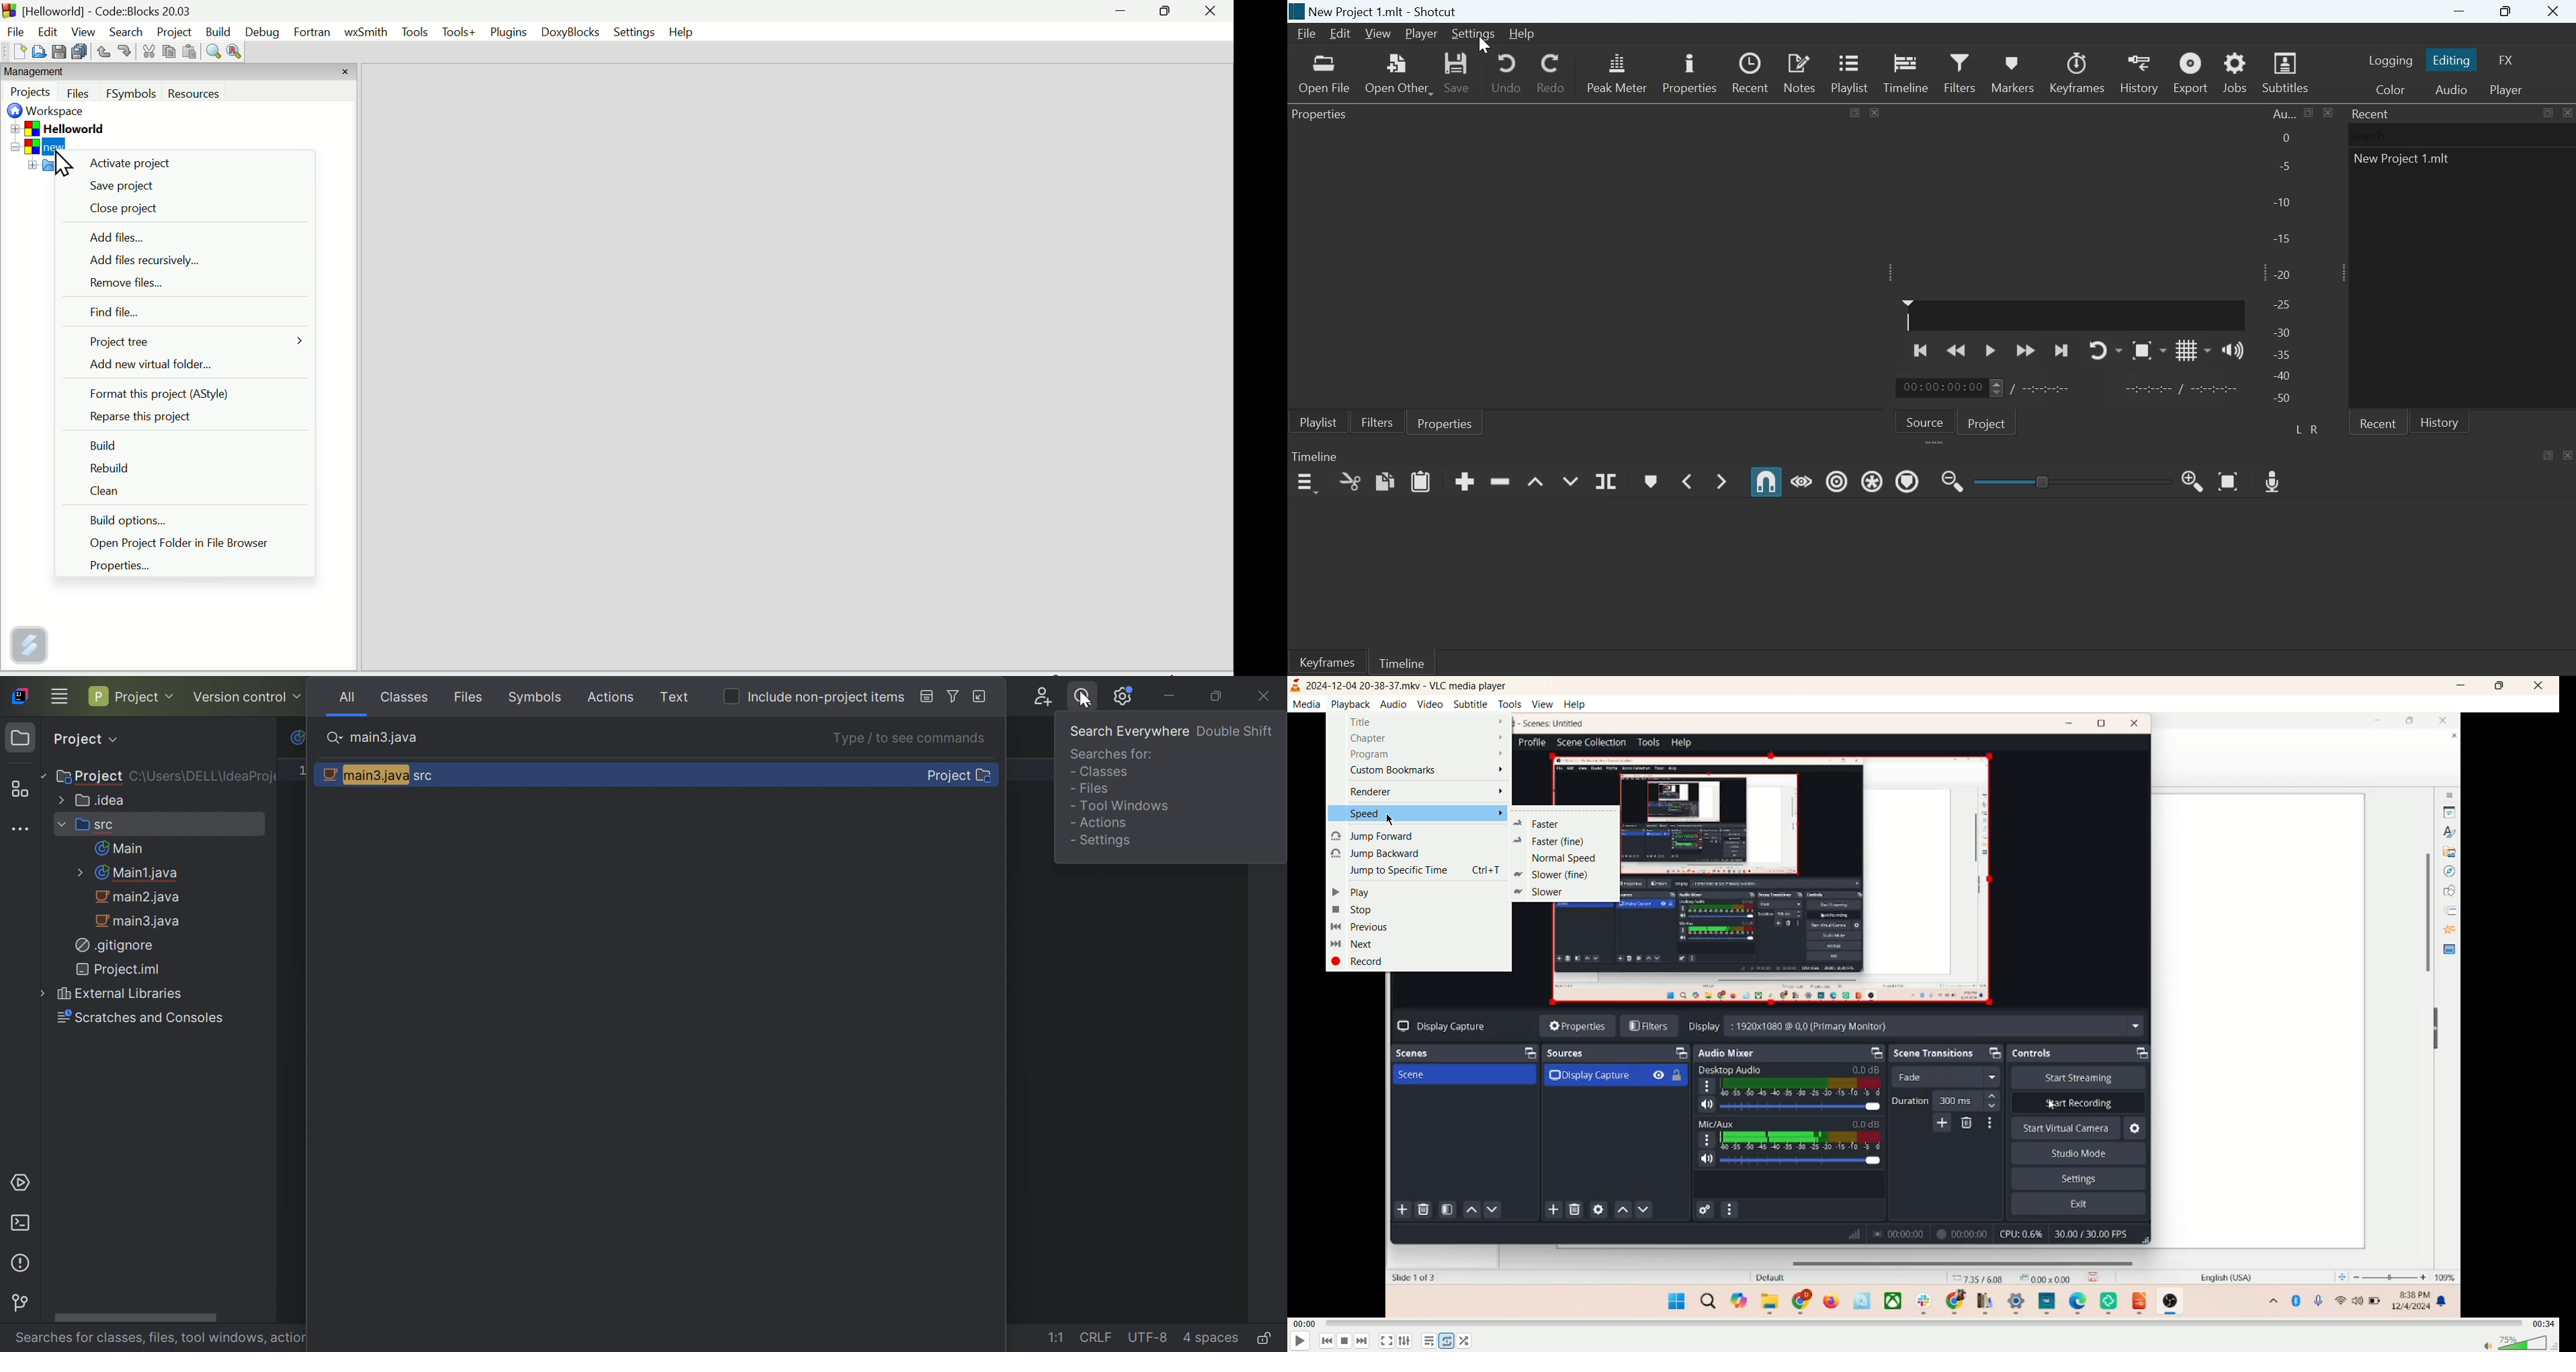 The height and width of the screenshot is (1372, 2576). What do you see at coordinates (2284, 258) in the screenshot?
I see `Audio Peak meter` at bounding box center [2284, 258].